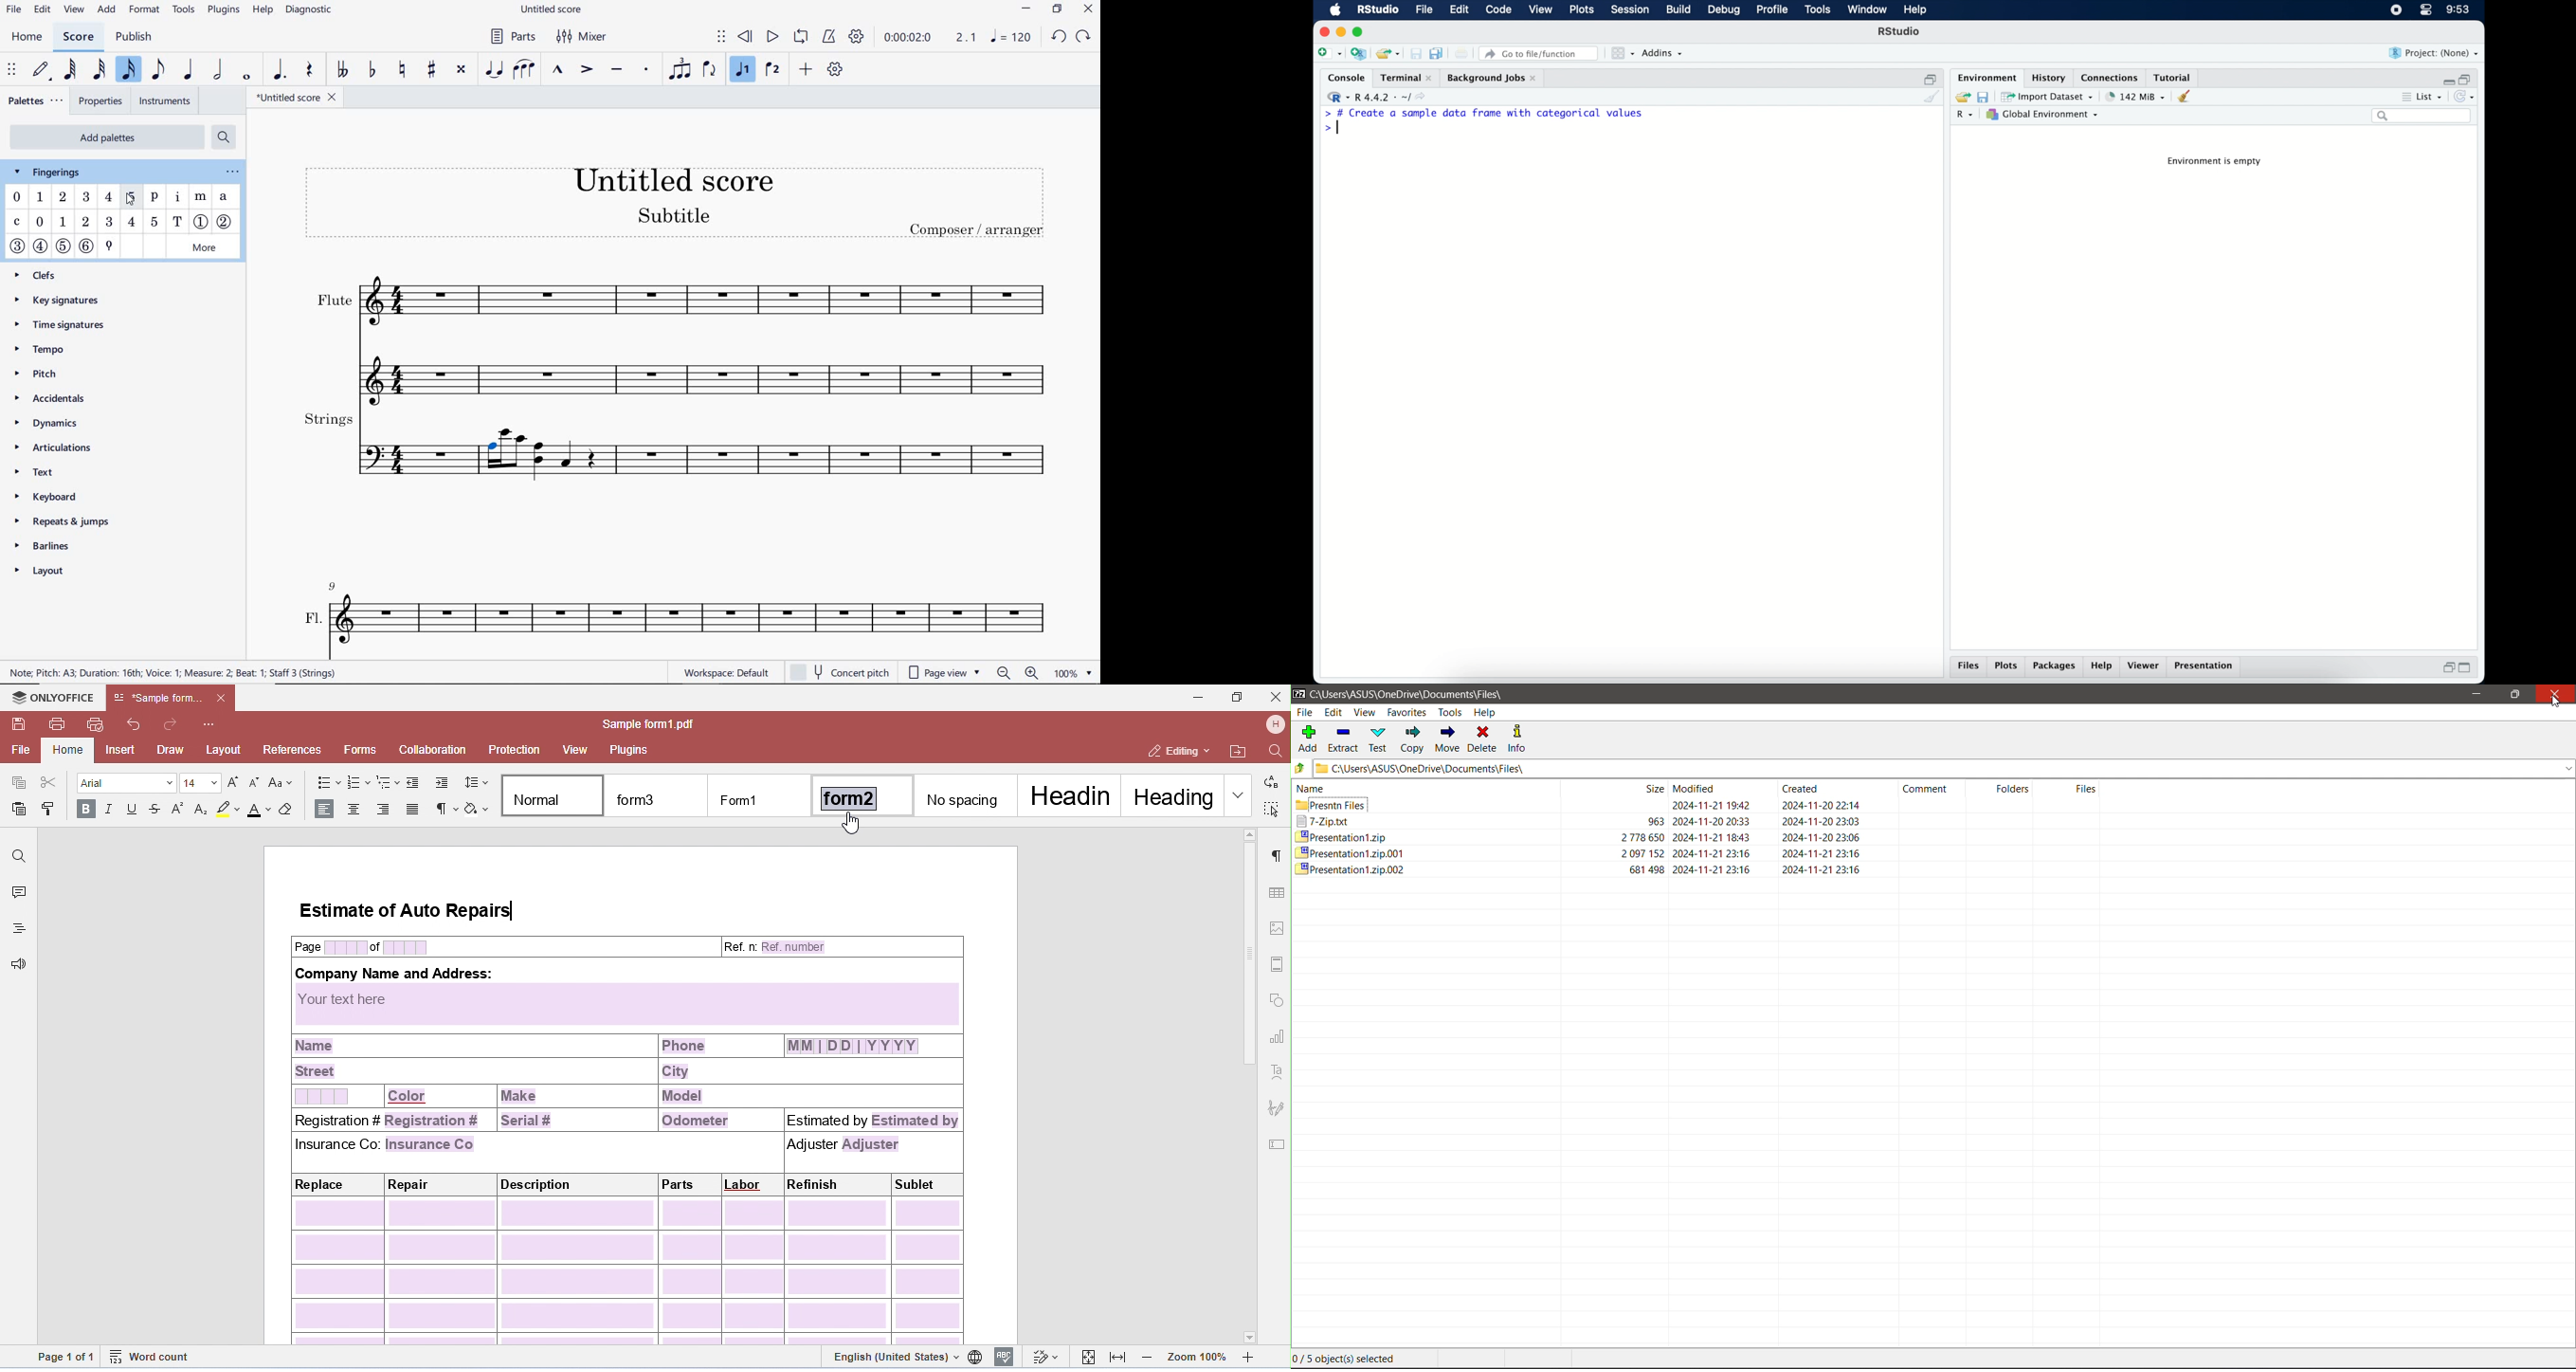  I want to click on mixer, so click(581, 37).